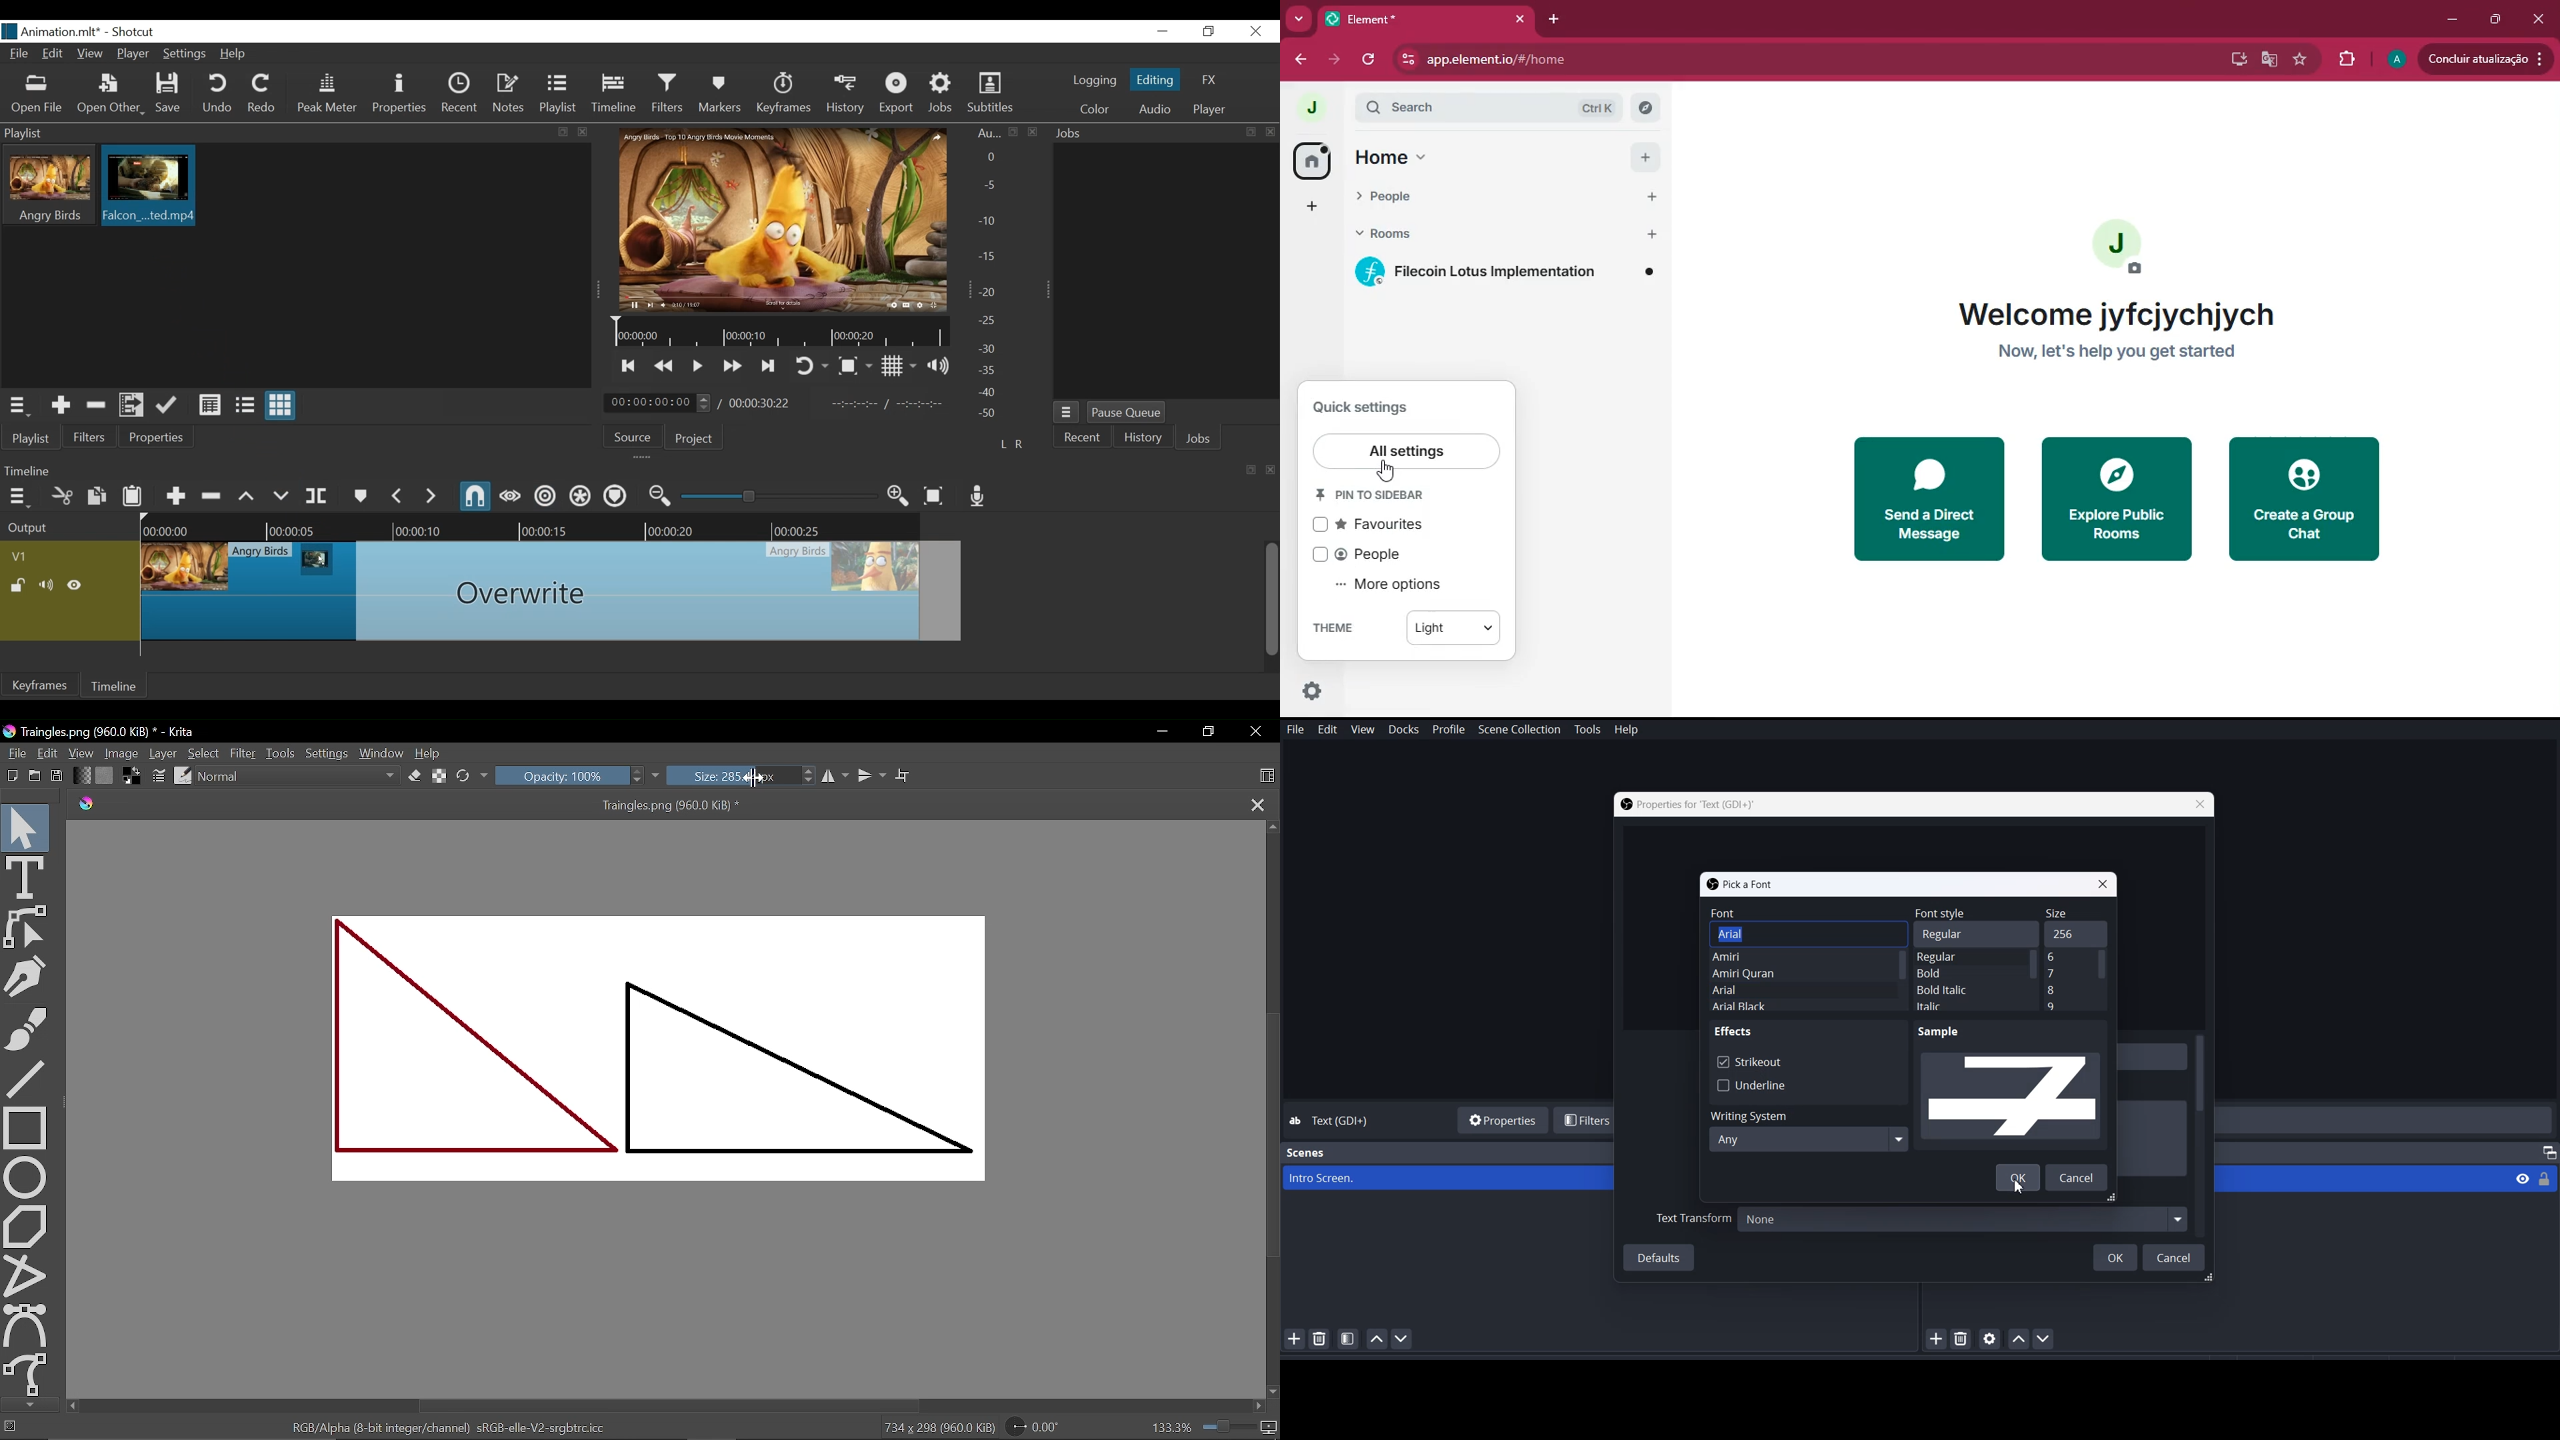 This screenshot has height=1456, width=2576. I want to click on Traingles.png (960.0 KiB) *, so click(414, 806).